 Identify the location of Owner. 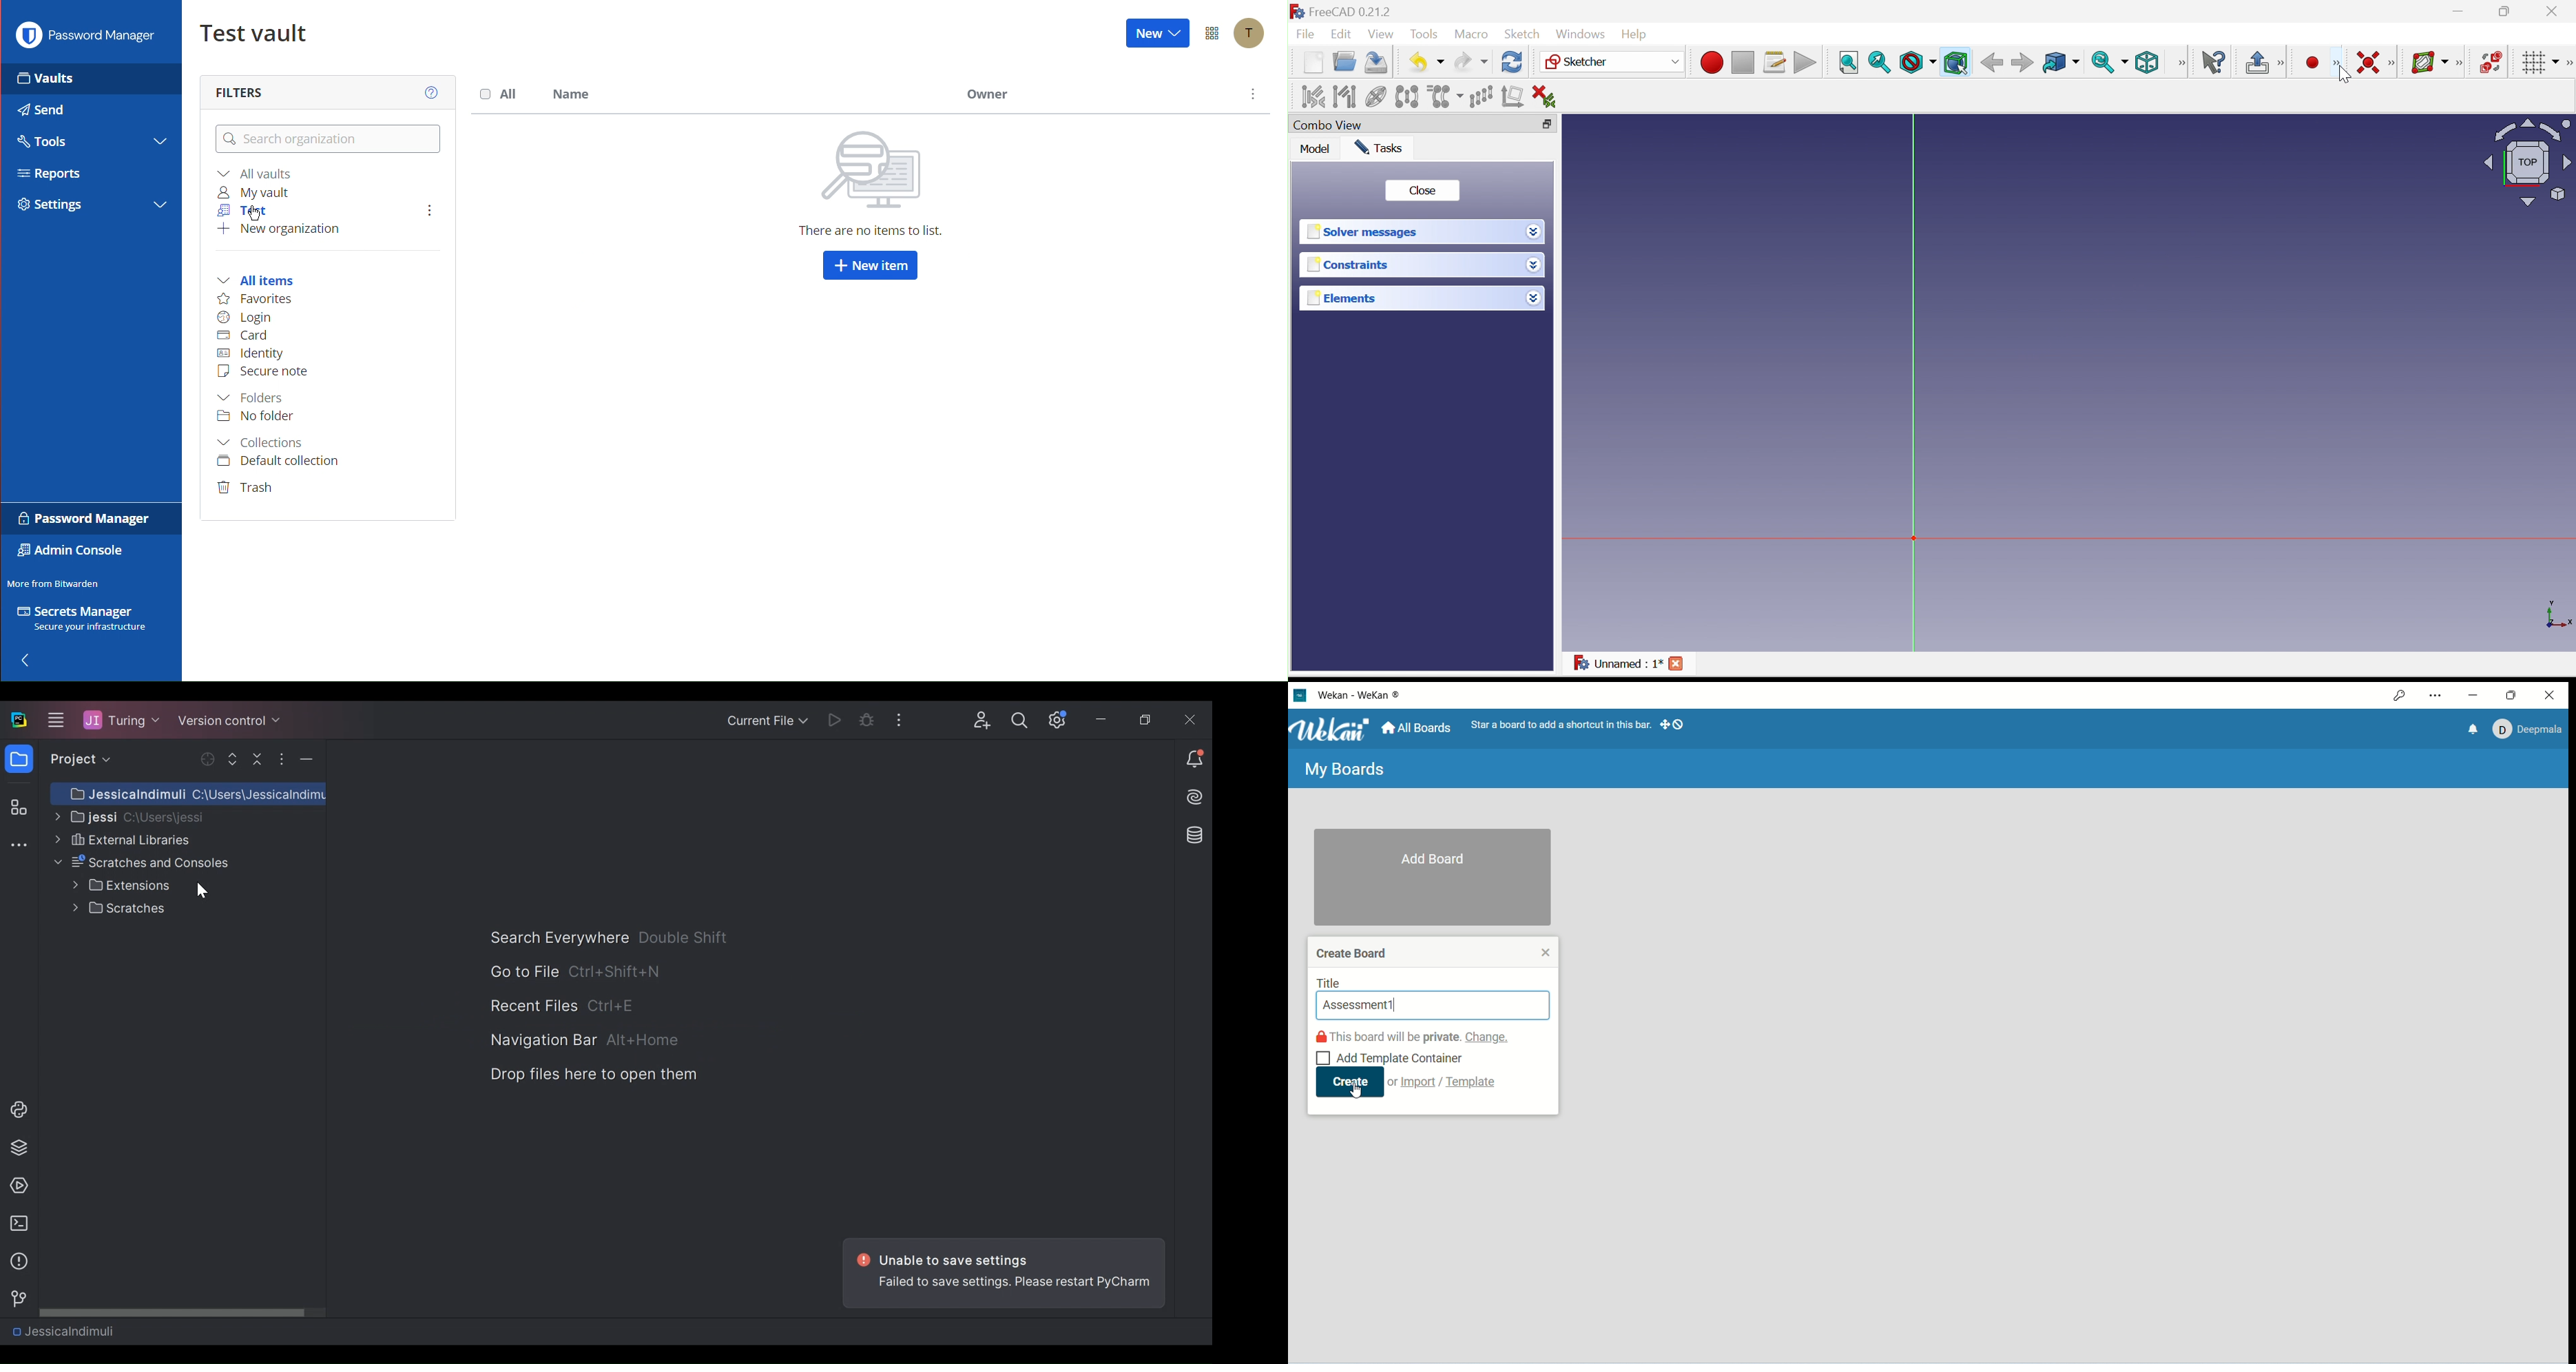
(987, 97).